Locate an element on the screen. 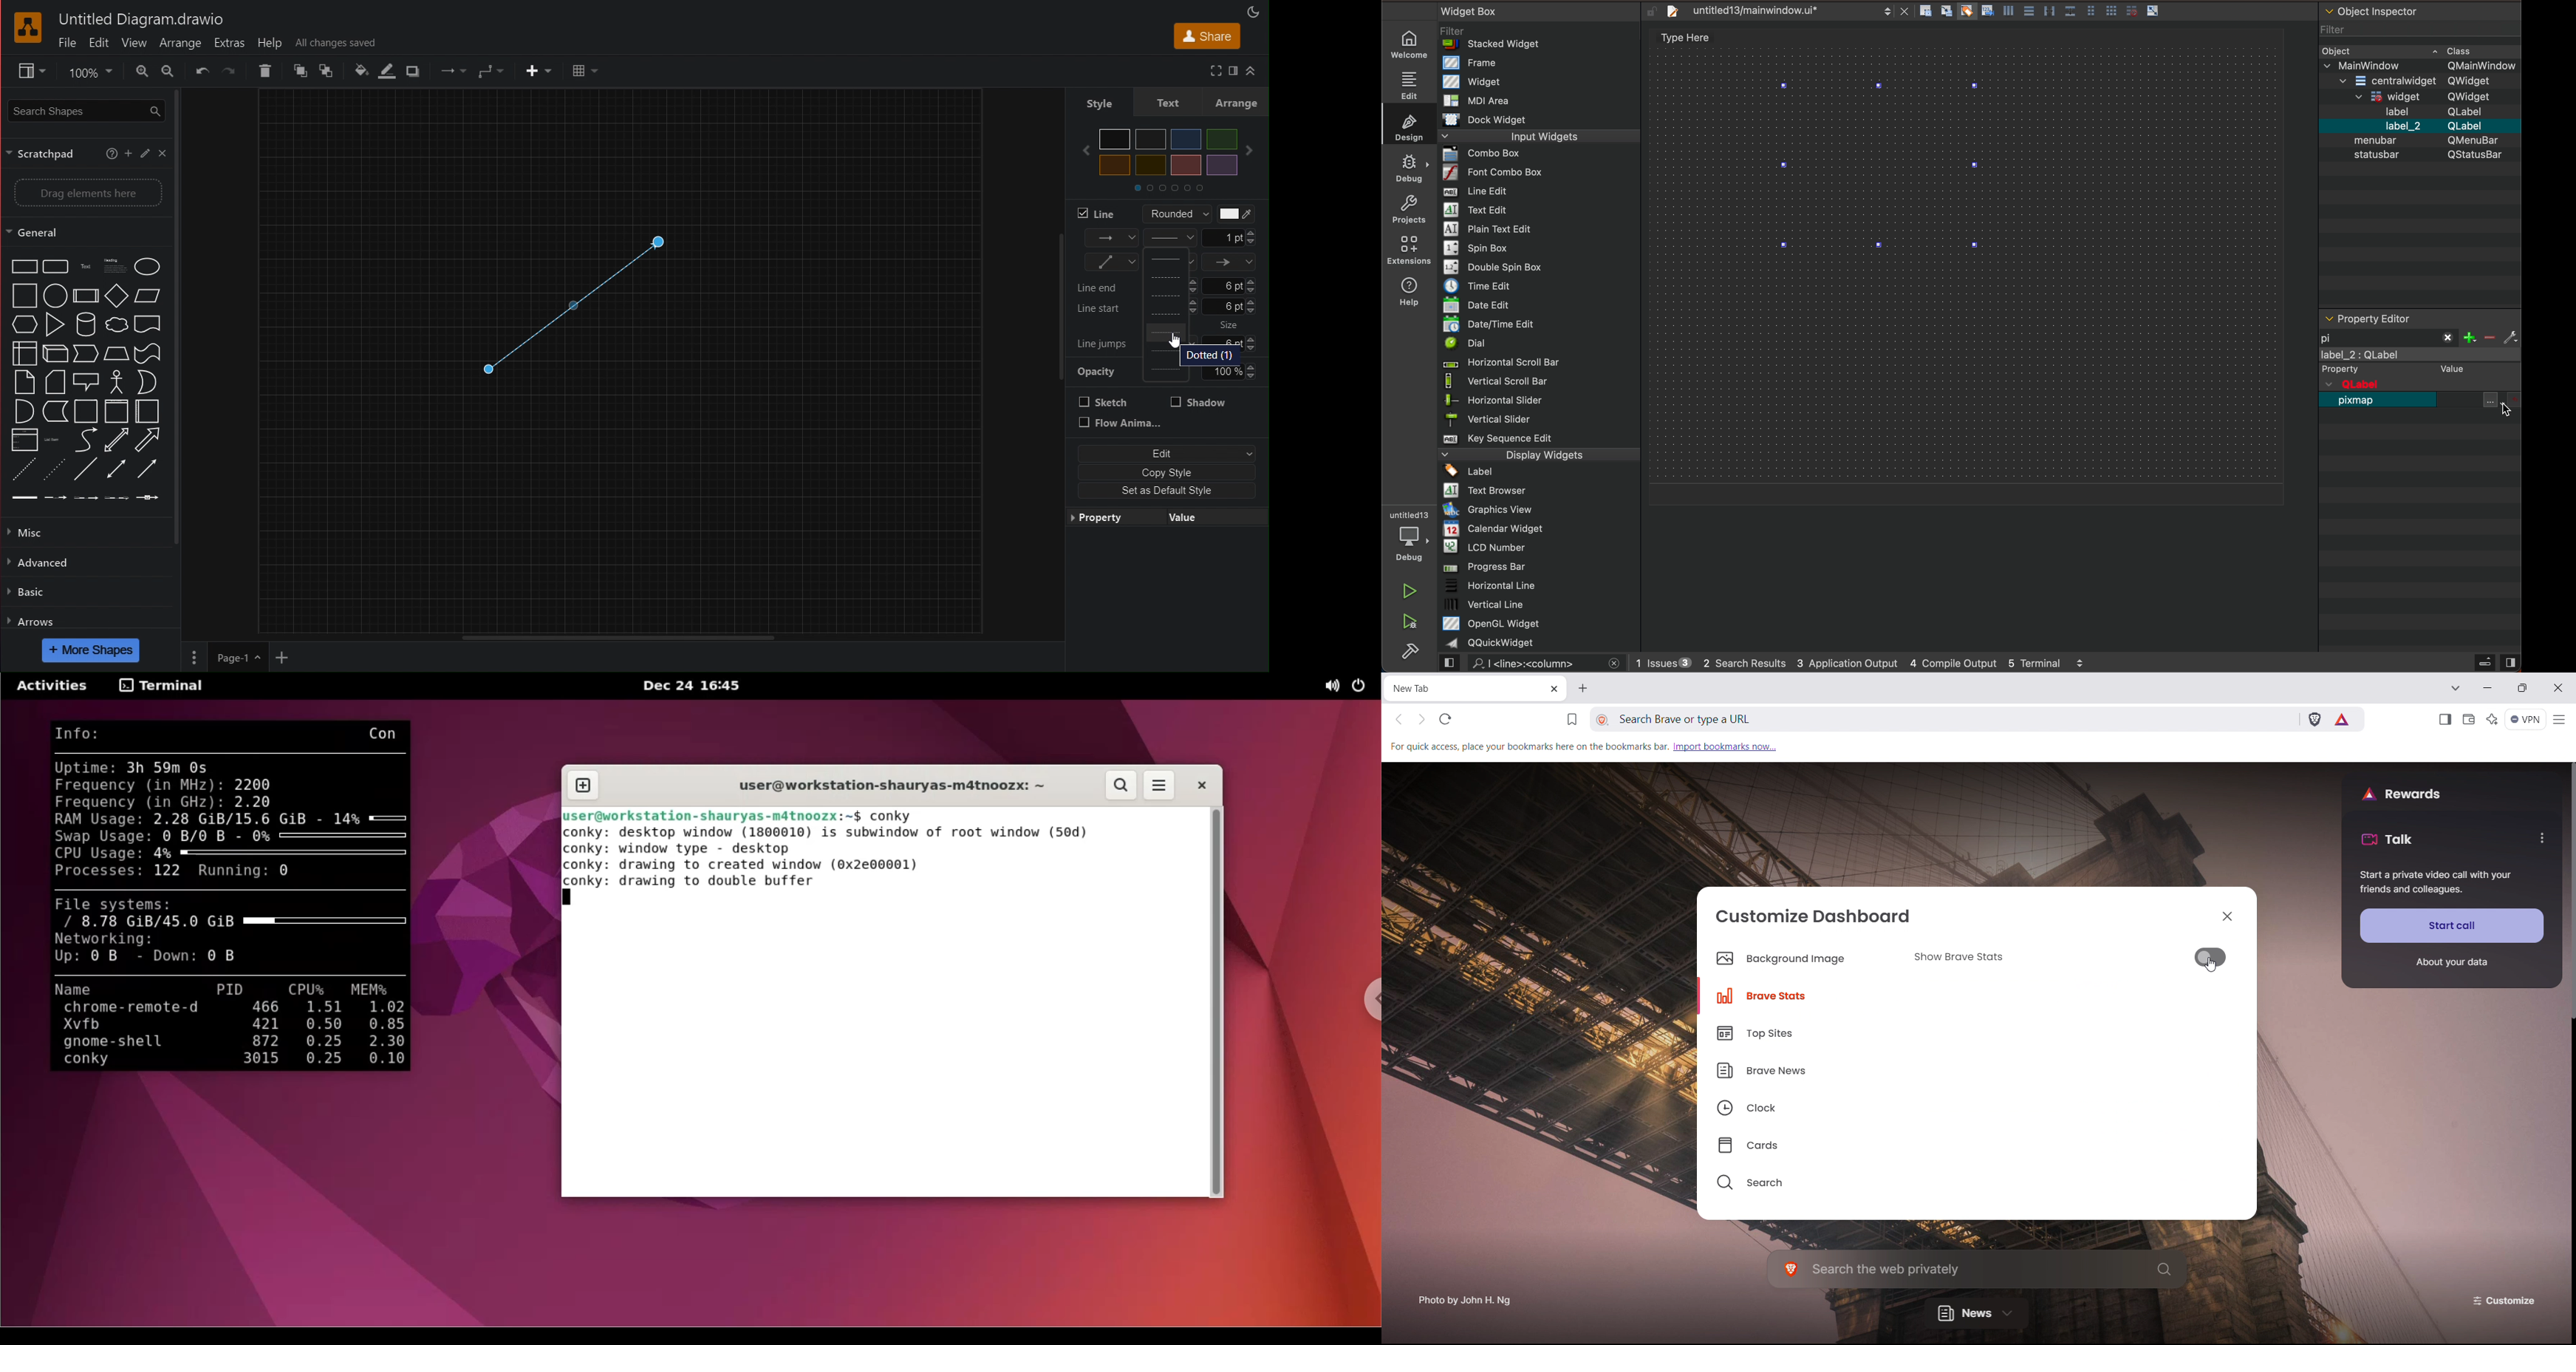  Misc is located at coordinates (31, 532).